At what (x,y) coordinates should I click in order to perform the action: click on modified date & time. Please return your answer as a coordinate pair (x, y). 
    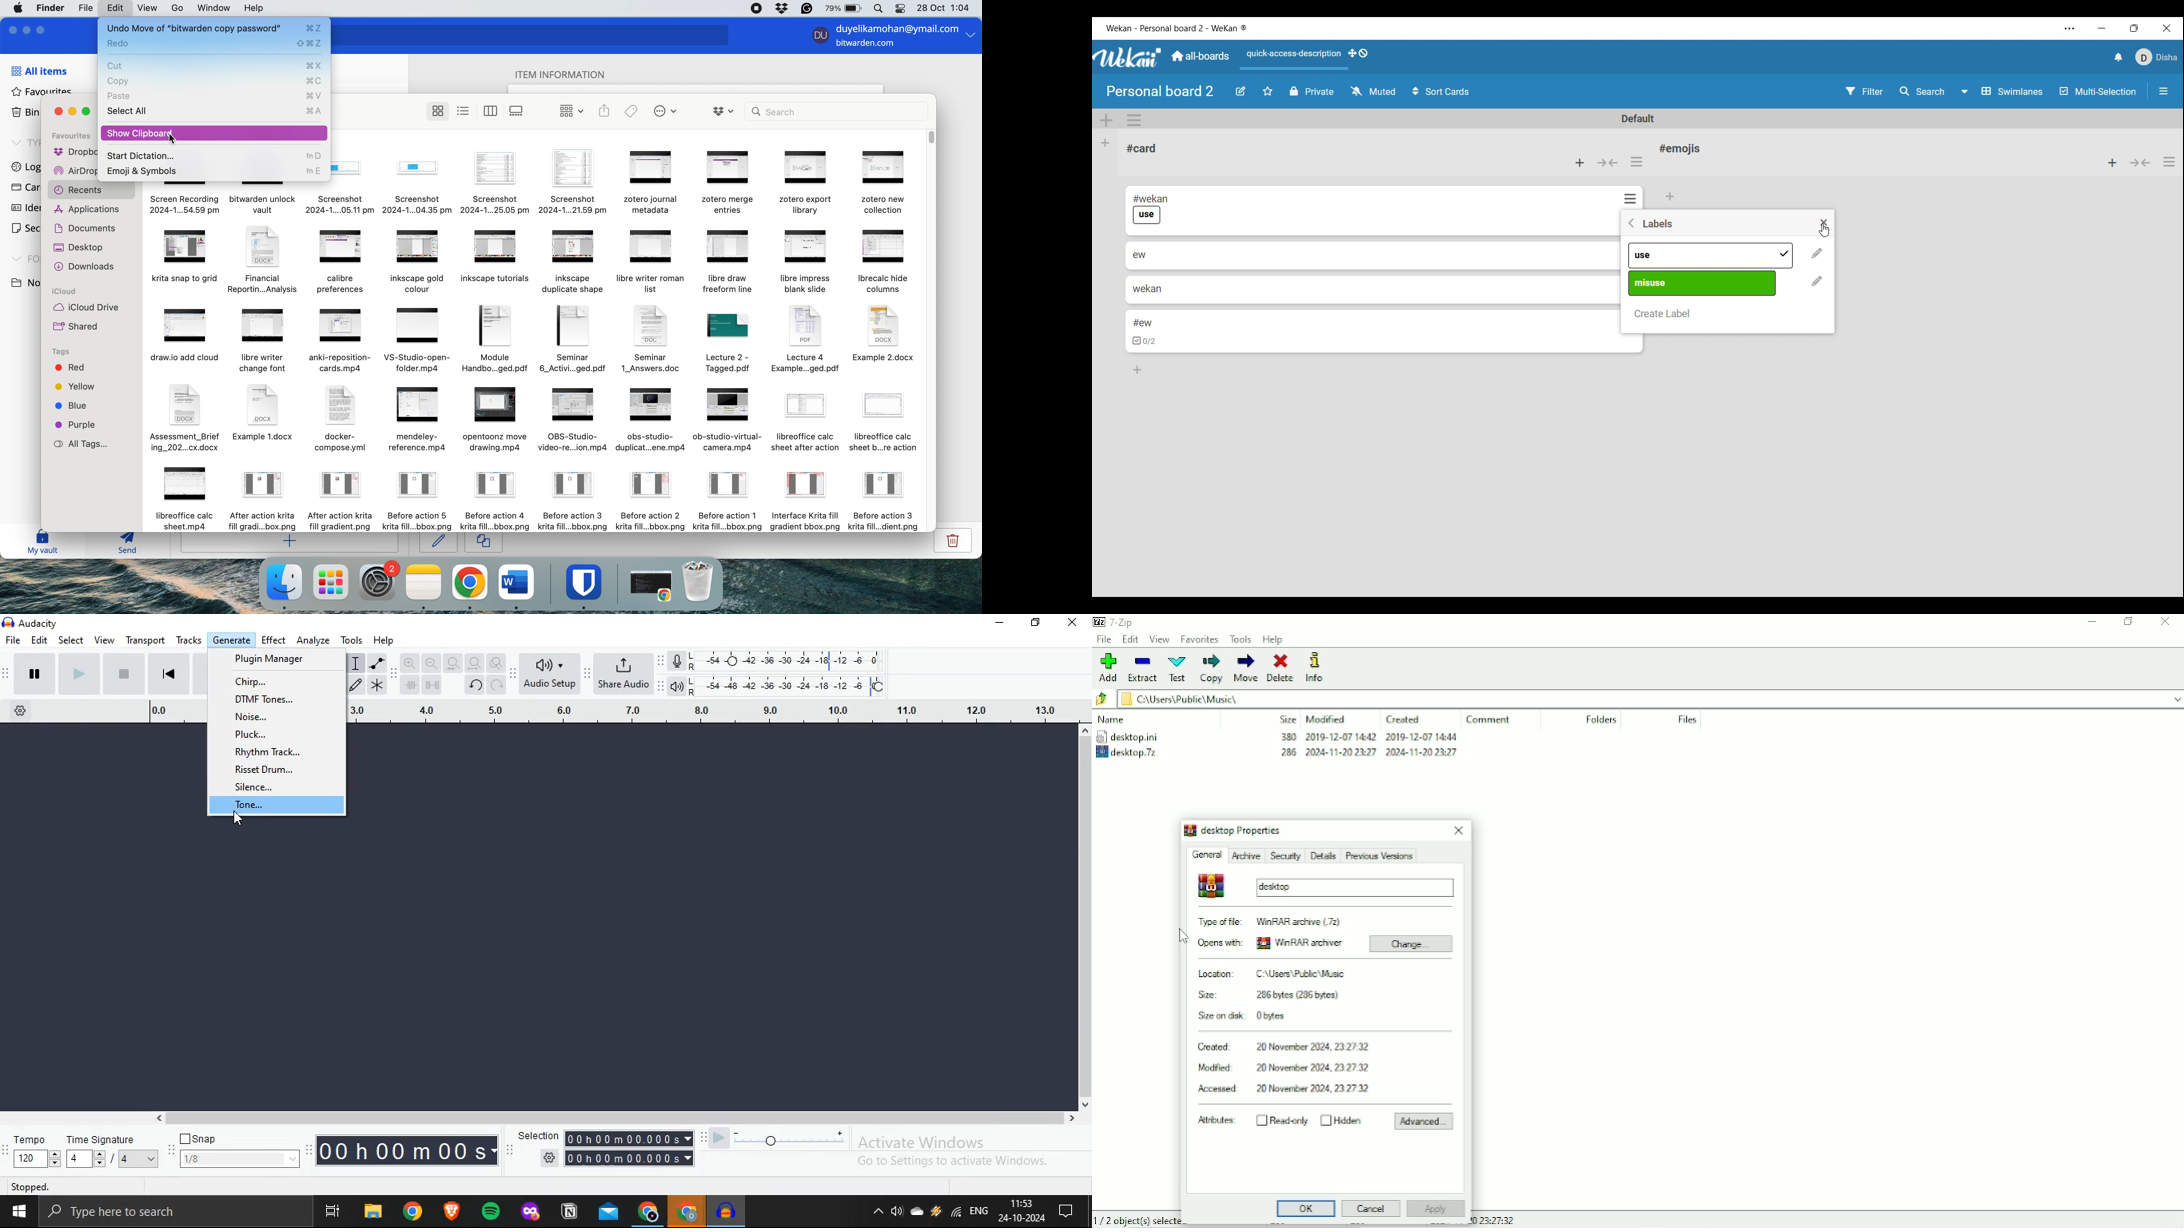
    Looking at the image, I should click on (1342, 752).